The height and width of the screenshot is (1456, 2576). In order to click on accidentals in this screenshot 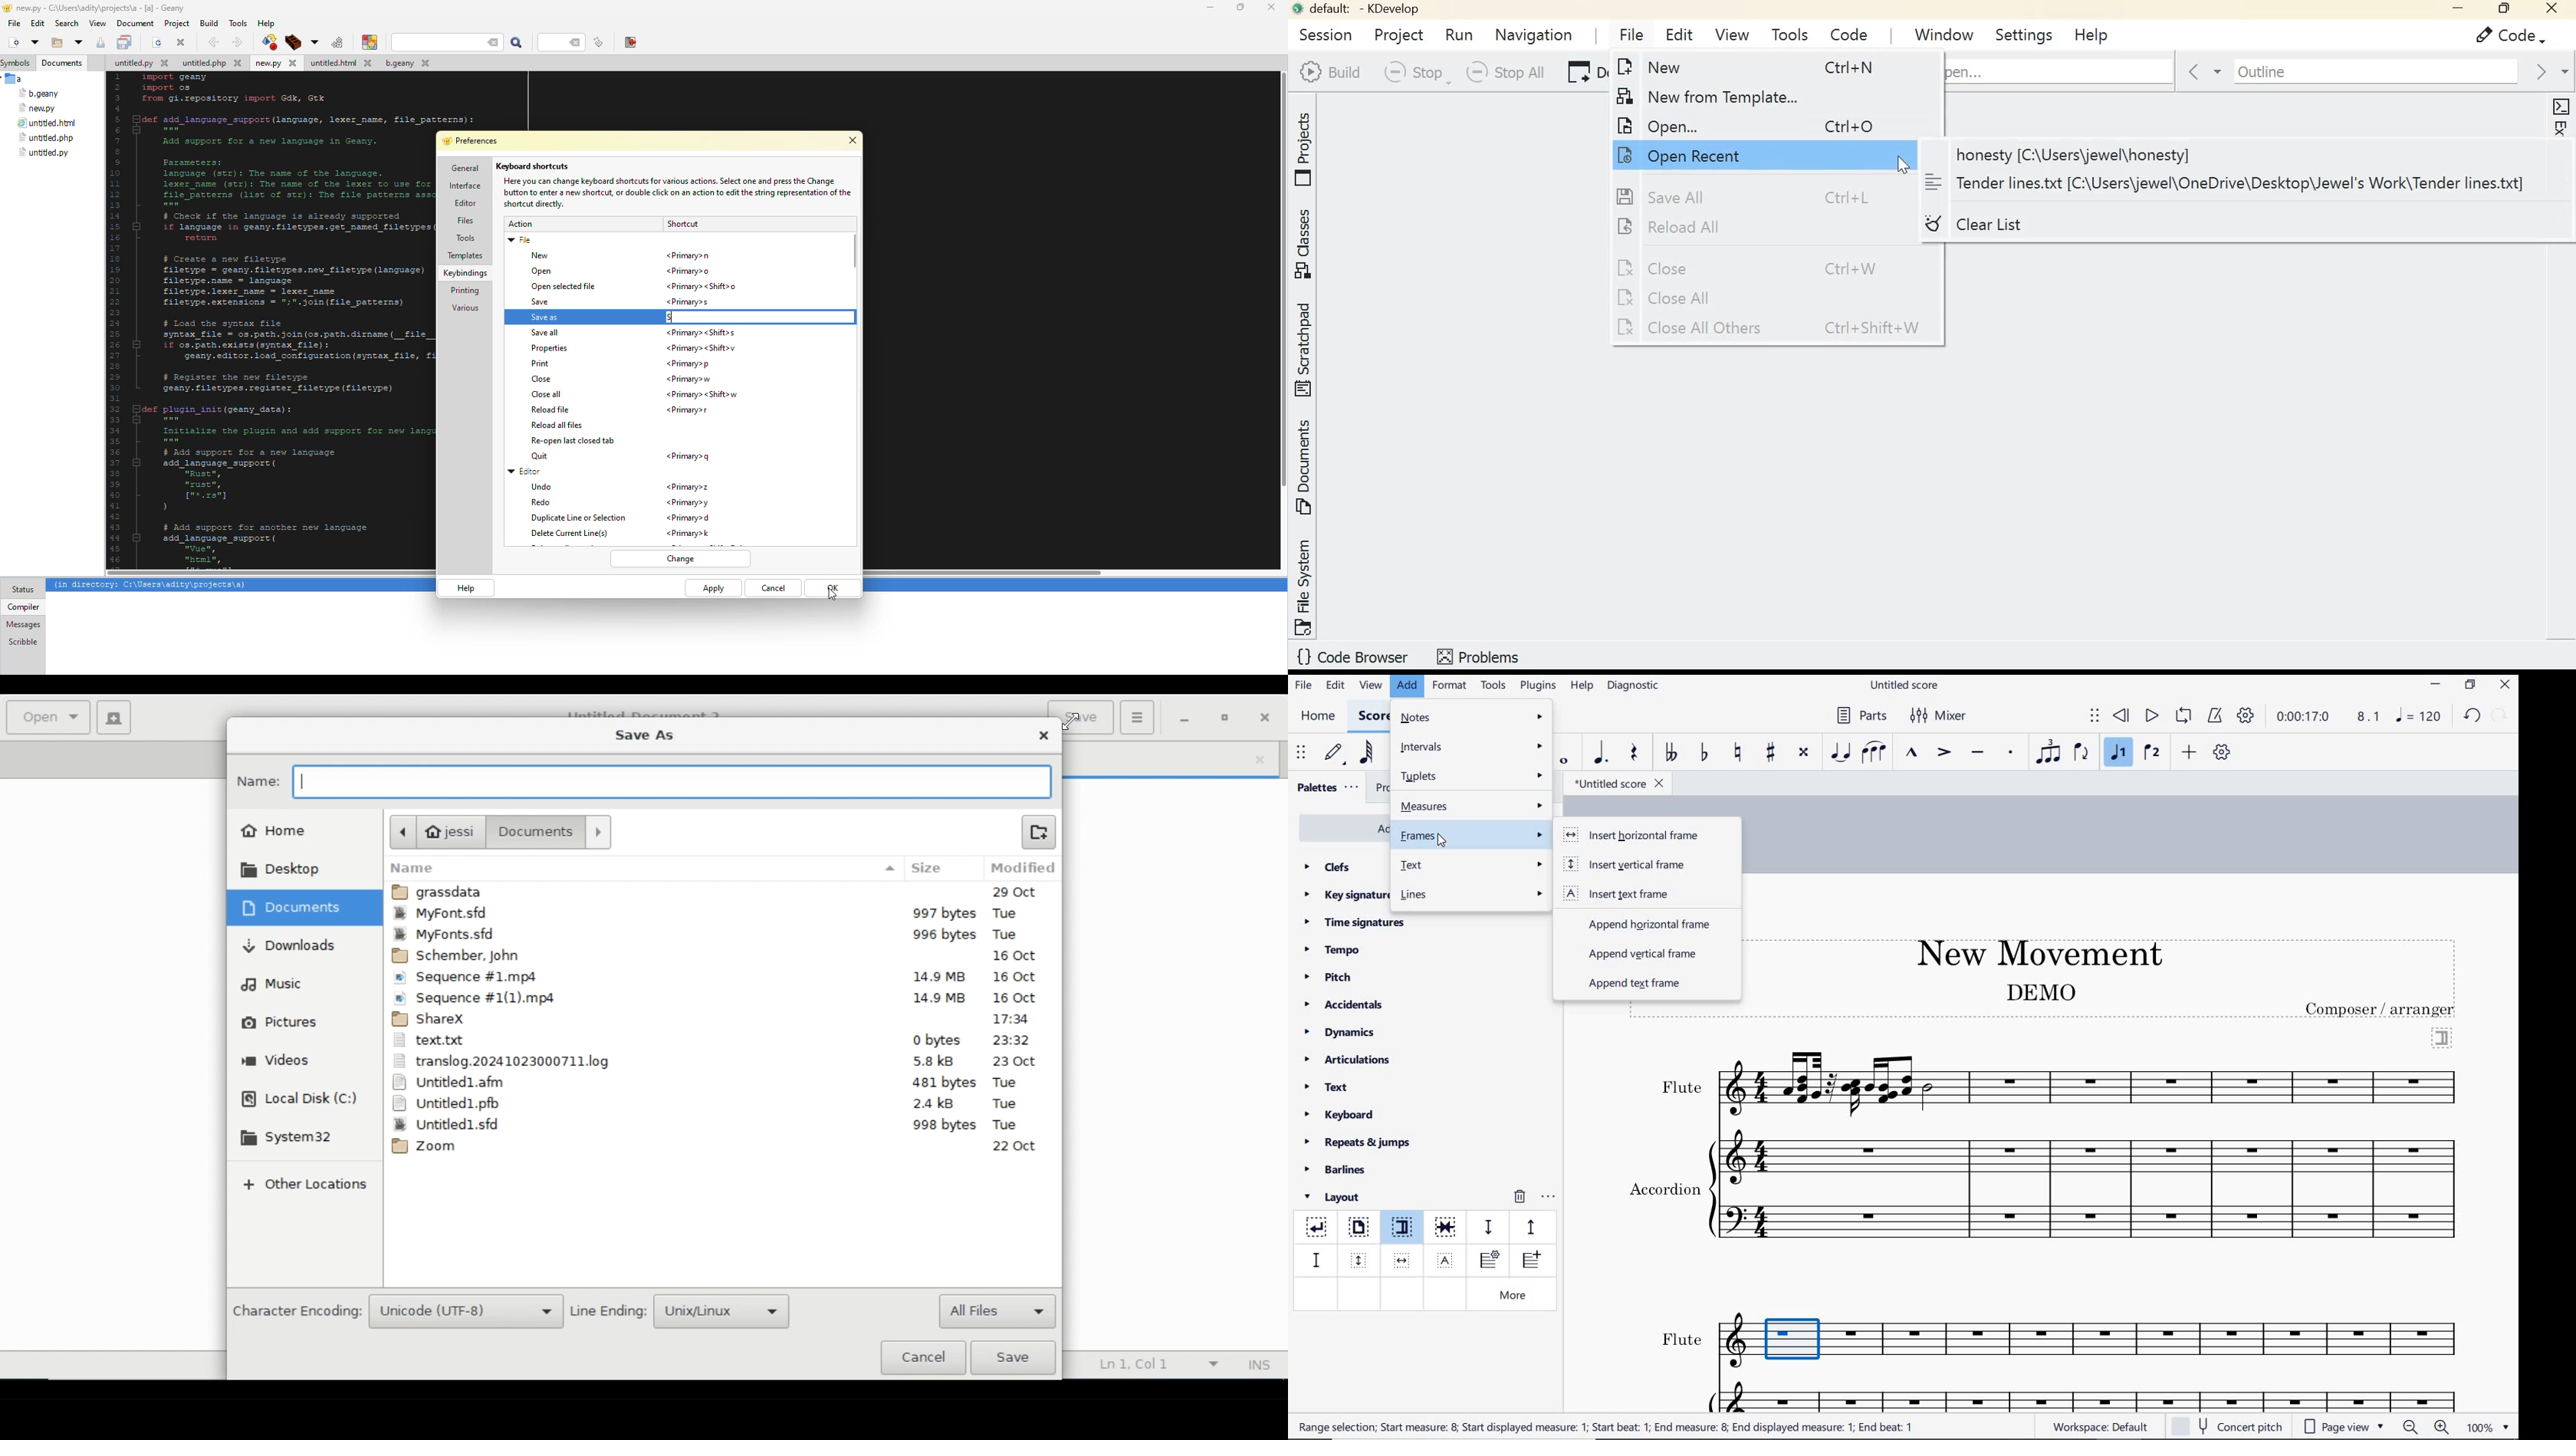, I will do `click(1346, 1004)`.